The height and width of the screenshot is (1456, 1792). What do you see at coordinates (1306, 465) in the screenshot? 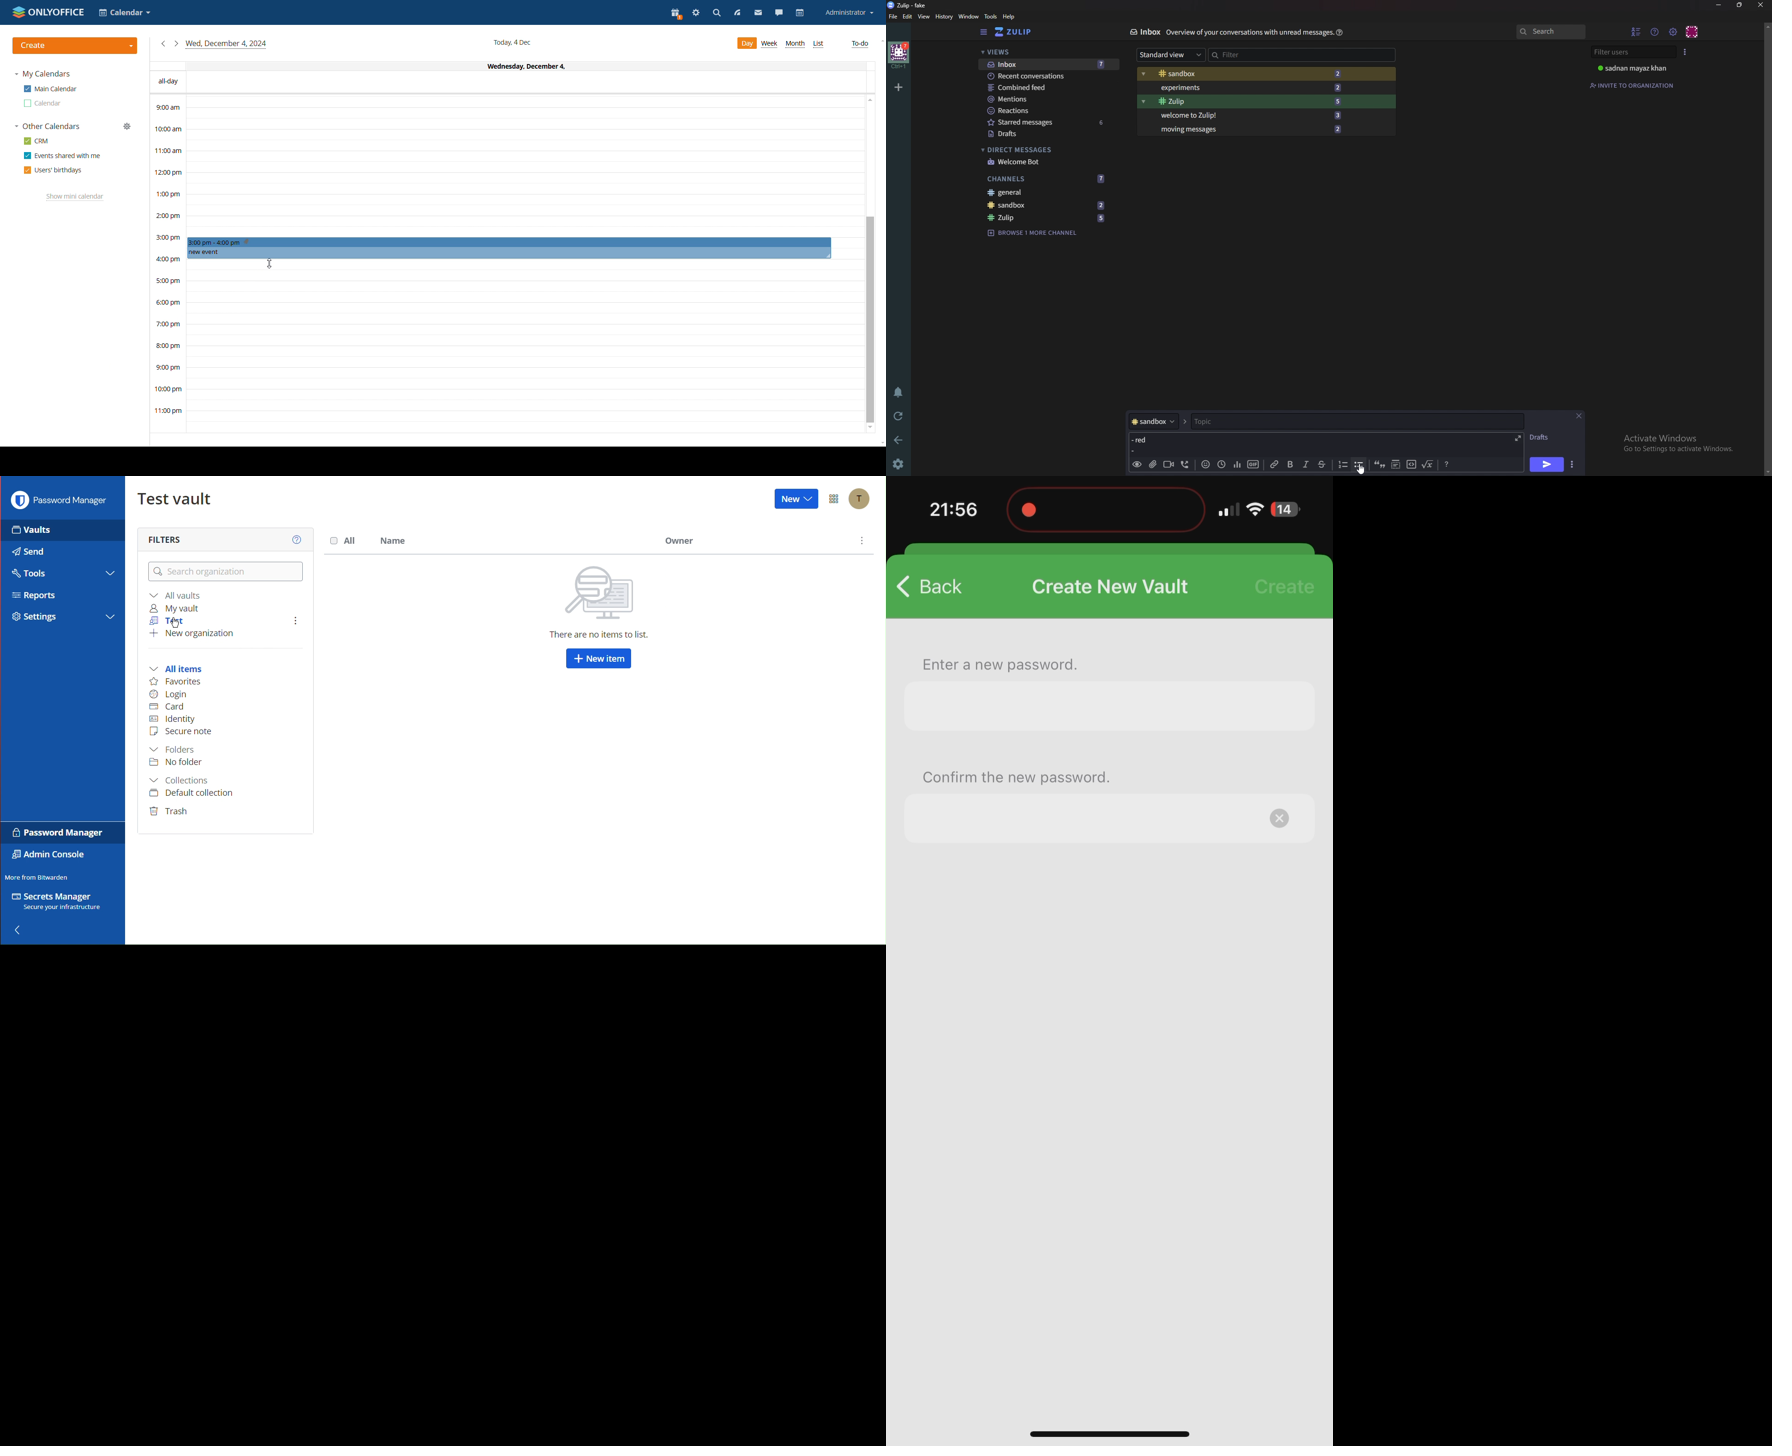
I see `Italic` at bounding box center [1306, 465].